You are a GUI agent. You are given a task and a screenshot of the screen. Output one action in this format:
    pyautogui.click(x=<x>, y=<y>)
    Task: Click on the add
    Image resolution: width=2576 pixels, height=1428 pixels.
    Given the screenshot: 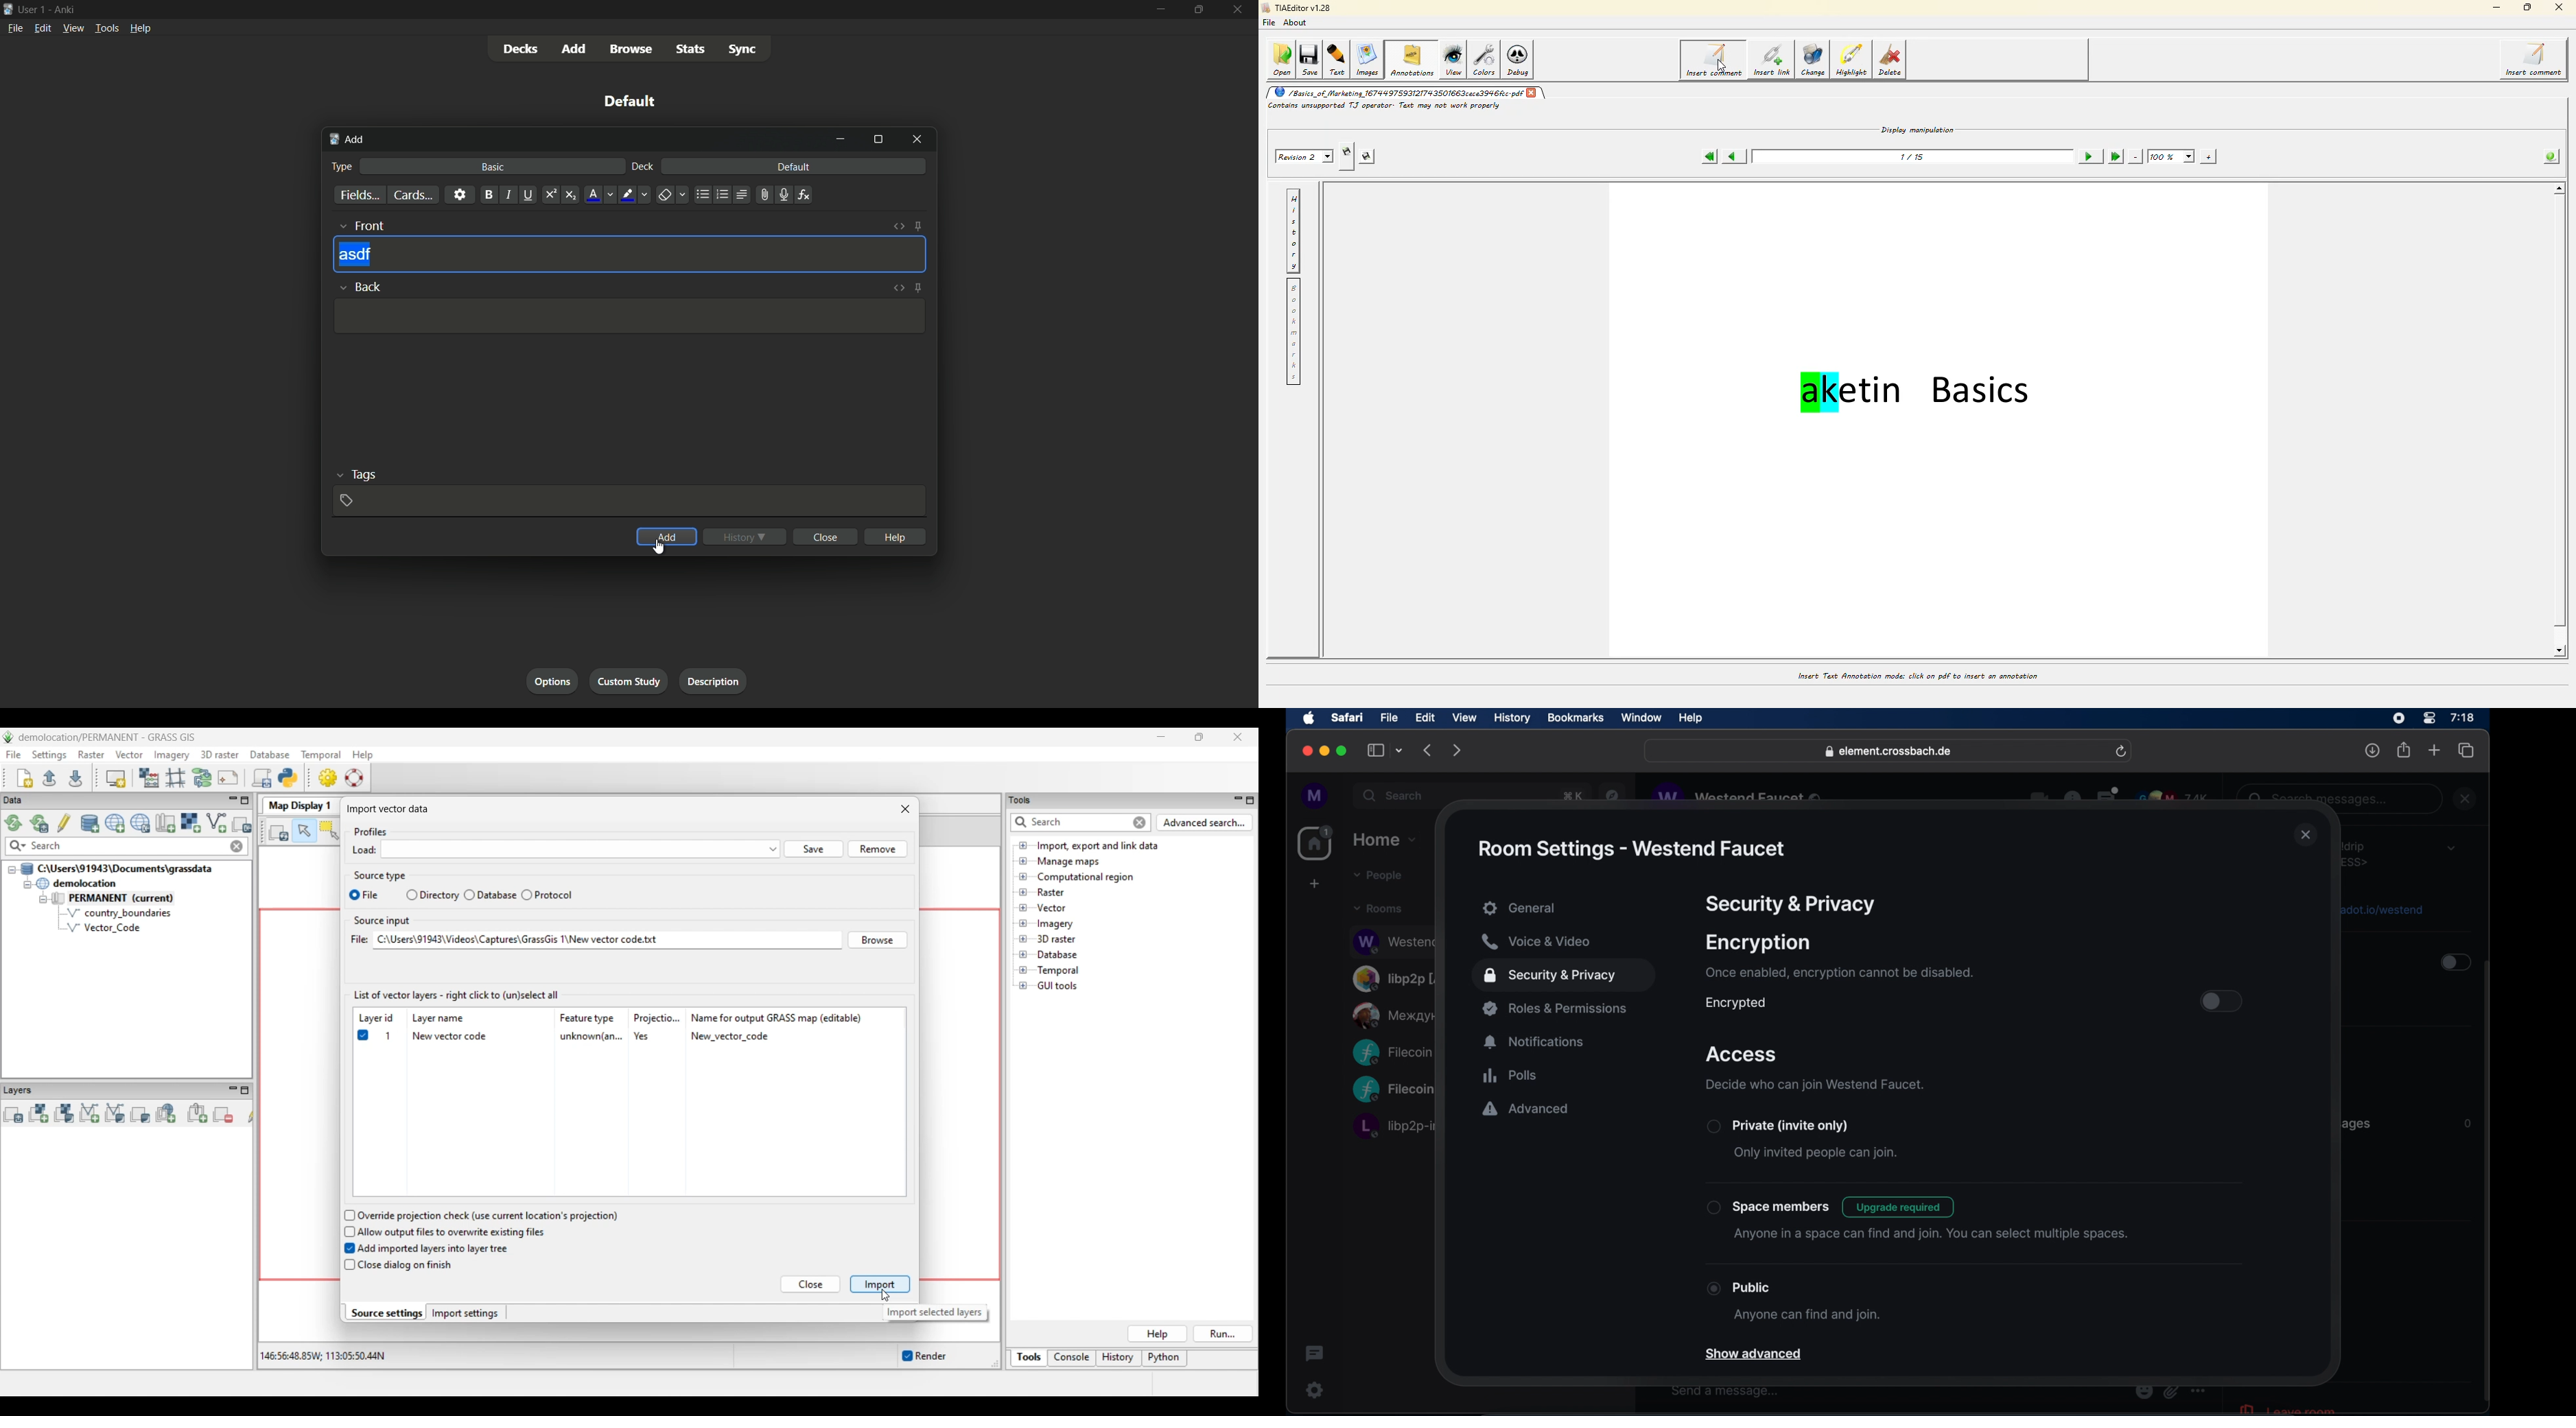 What is the action you would take?
    pyautogui.click(x=575, y=48)
    